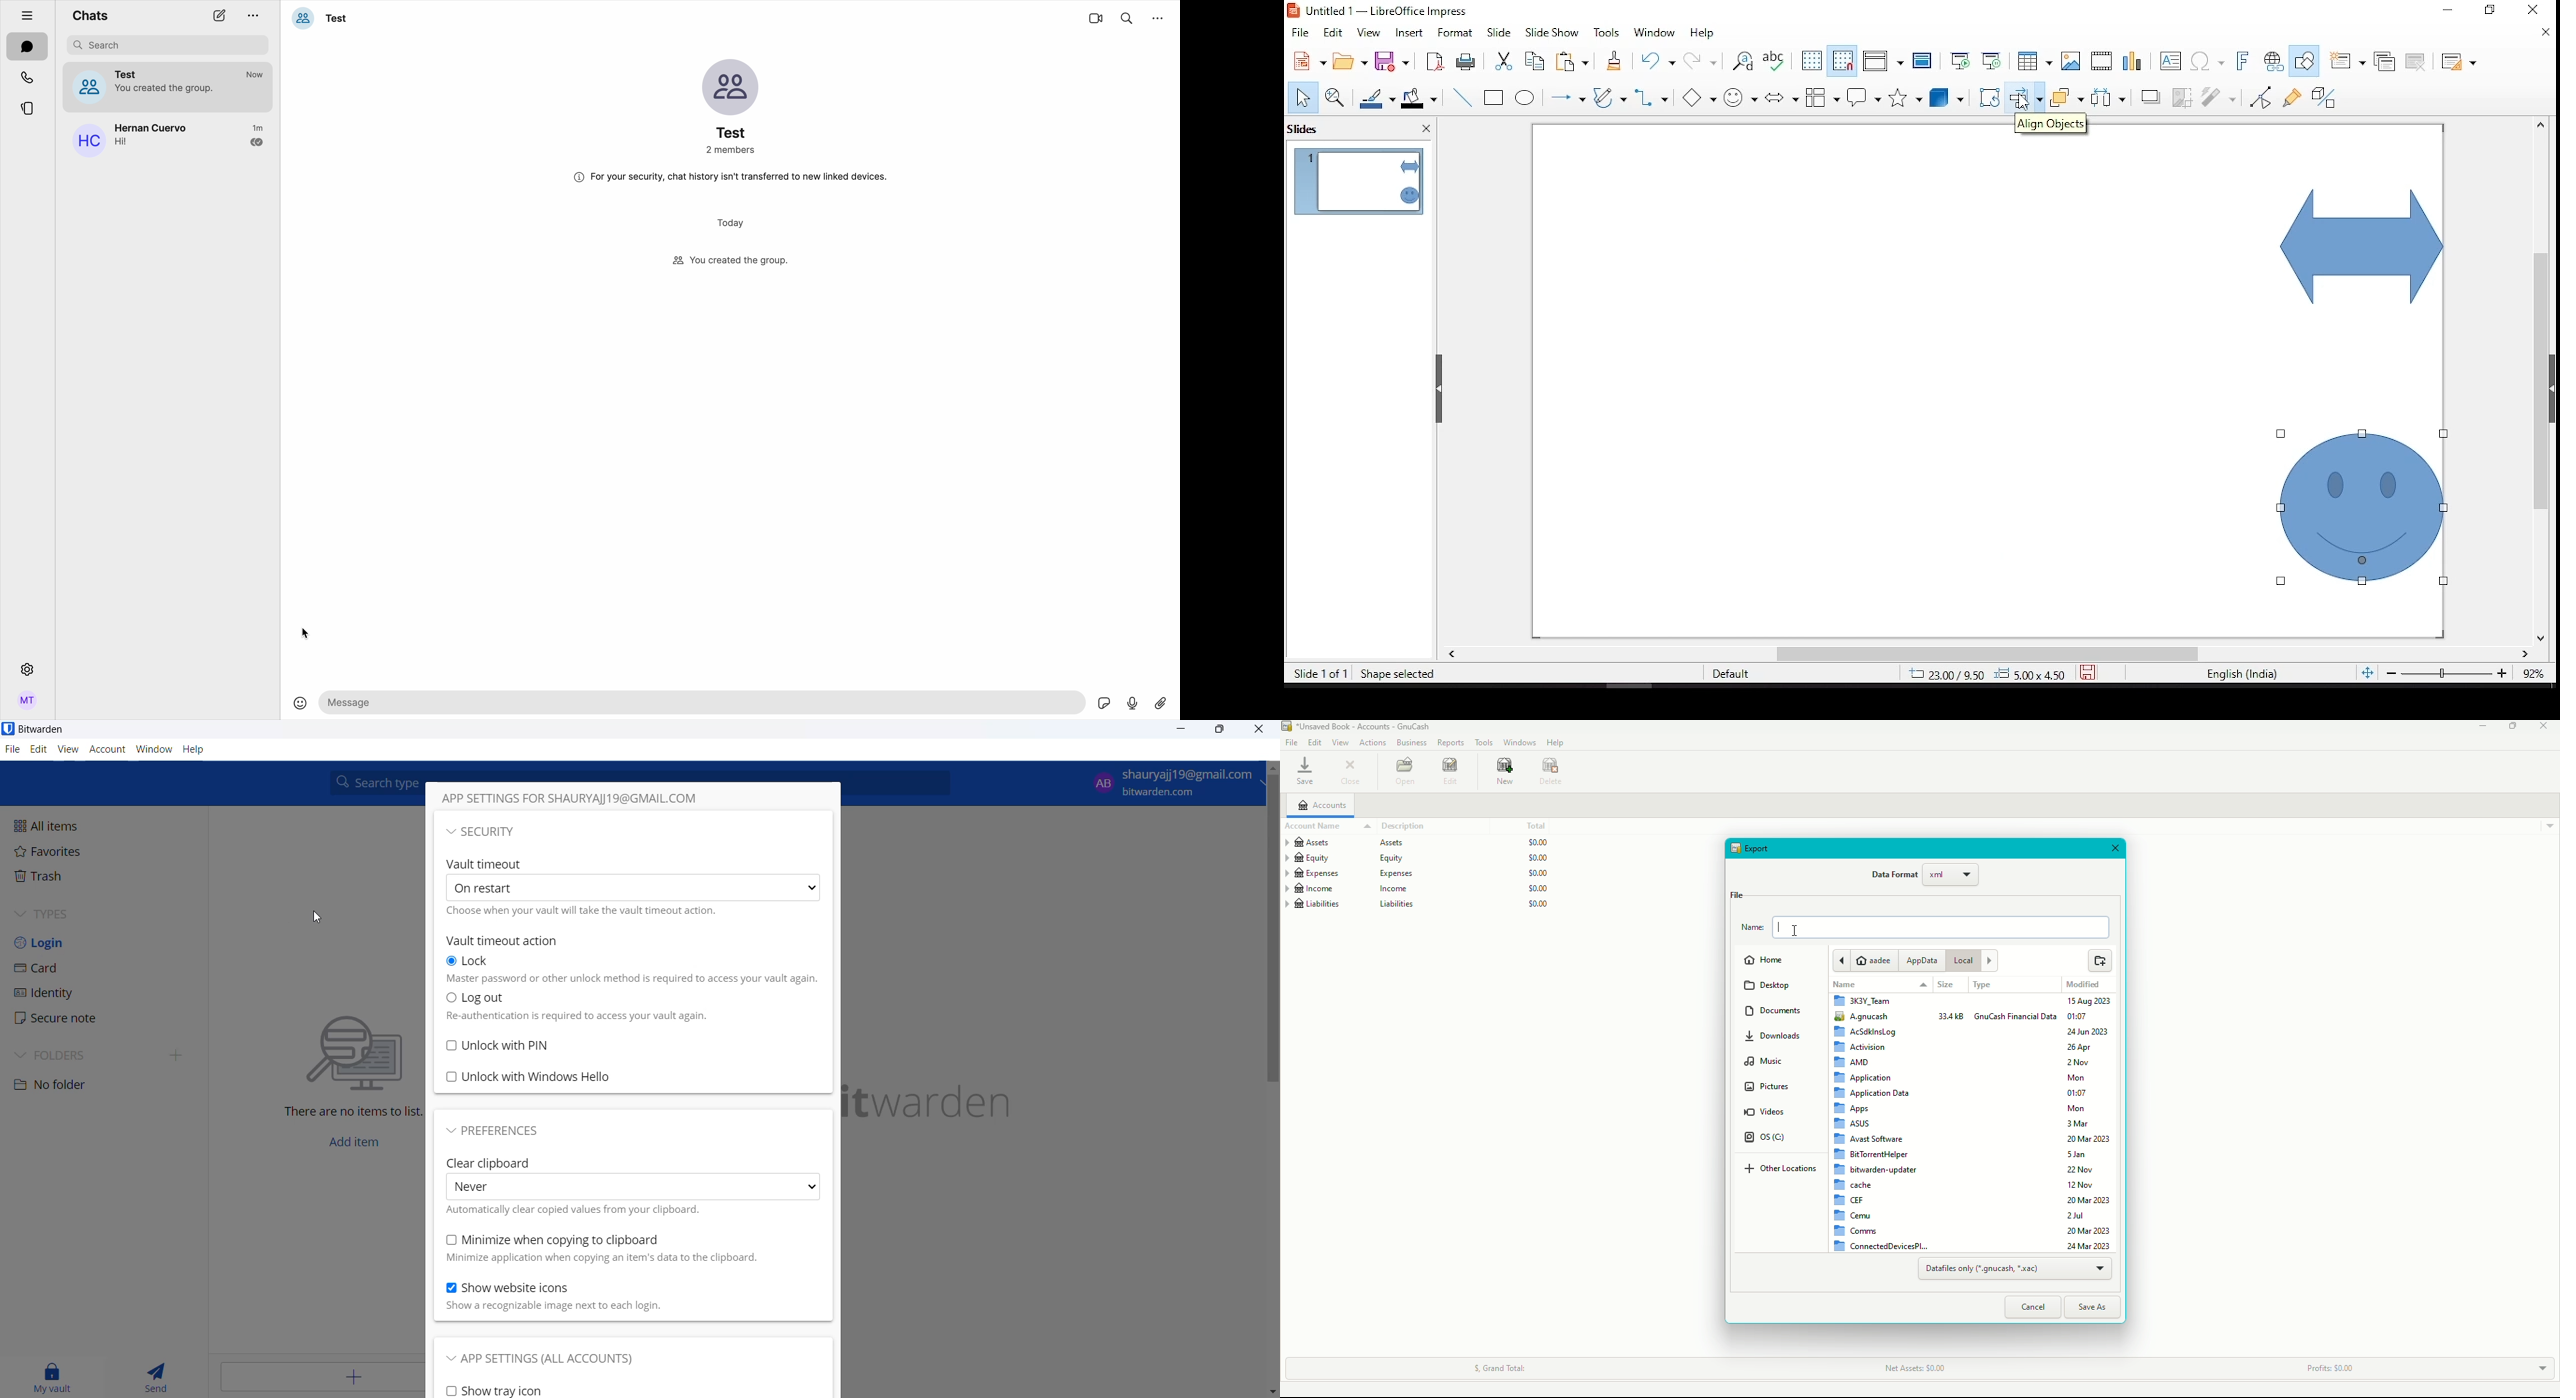 This screenshot has height=1400, width=2576. What do you see at coordinates (1097, 18) in the screenshot?
I see `videocall` at bounding box center [1097, 18].